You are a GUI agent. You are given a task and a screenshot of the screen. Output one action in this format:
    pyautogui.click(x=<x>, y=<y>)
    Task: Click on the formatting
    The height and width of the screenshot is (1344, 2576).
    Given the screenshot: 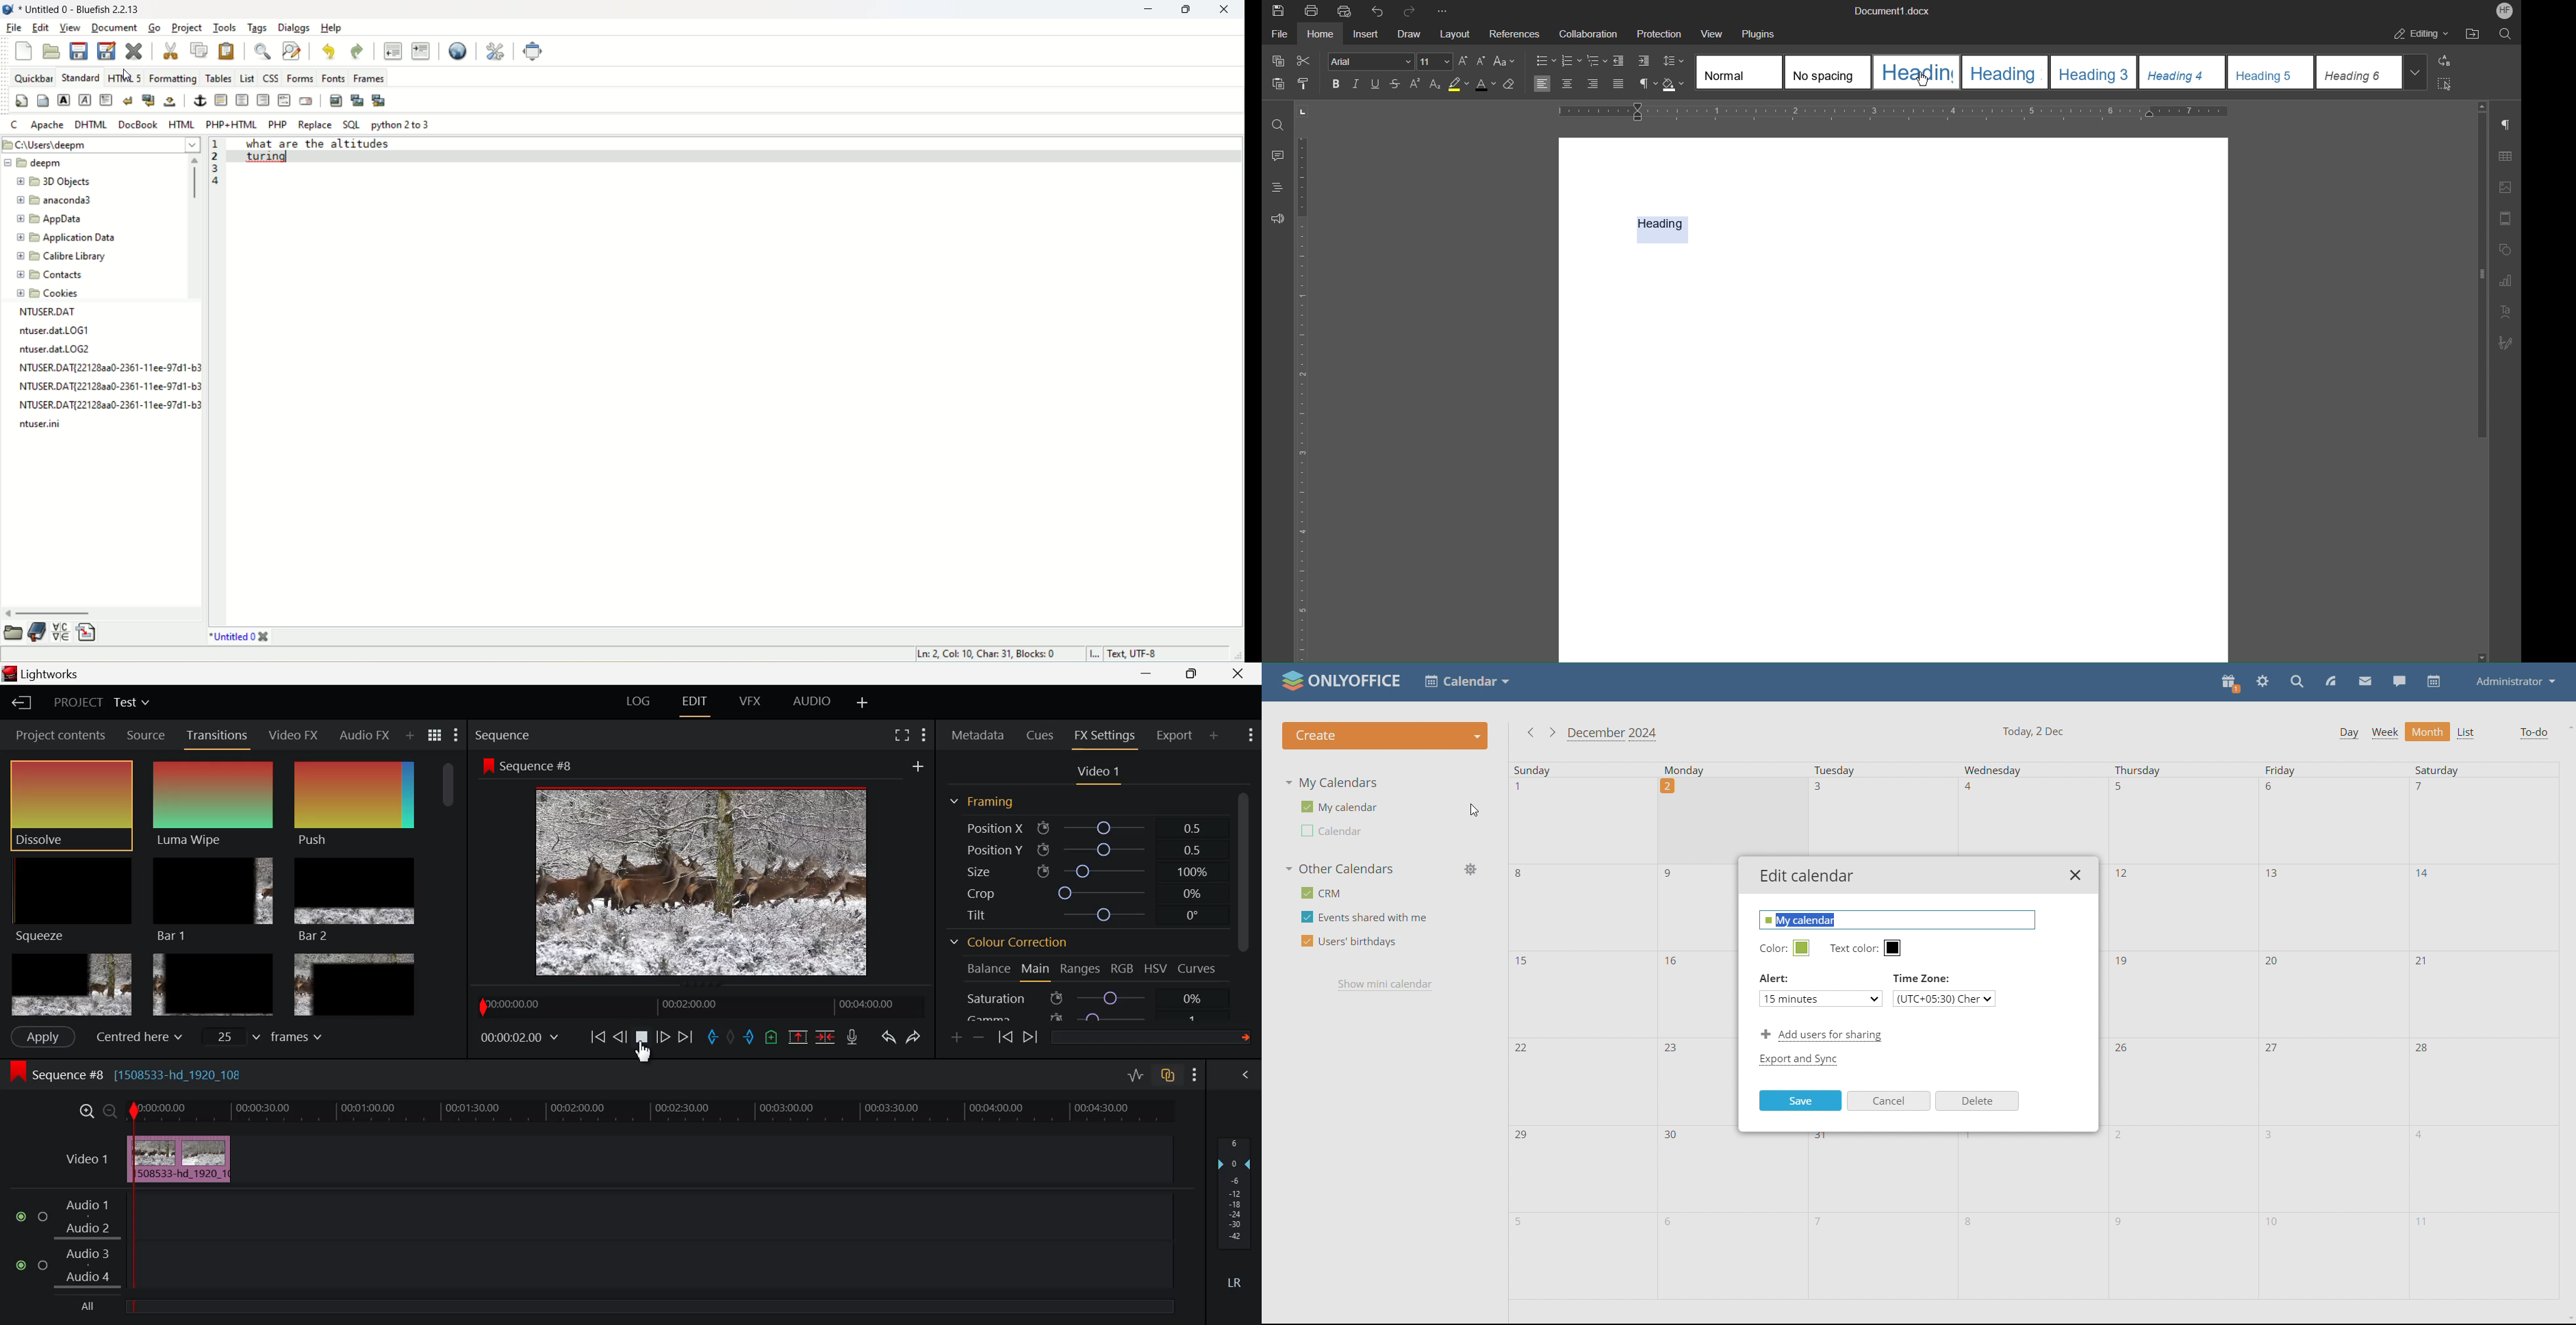 What is the action you would take?
    pyautogui.click(x=174, y=78)
    